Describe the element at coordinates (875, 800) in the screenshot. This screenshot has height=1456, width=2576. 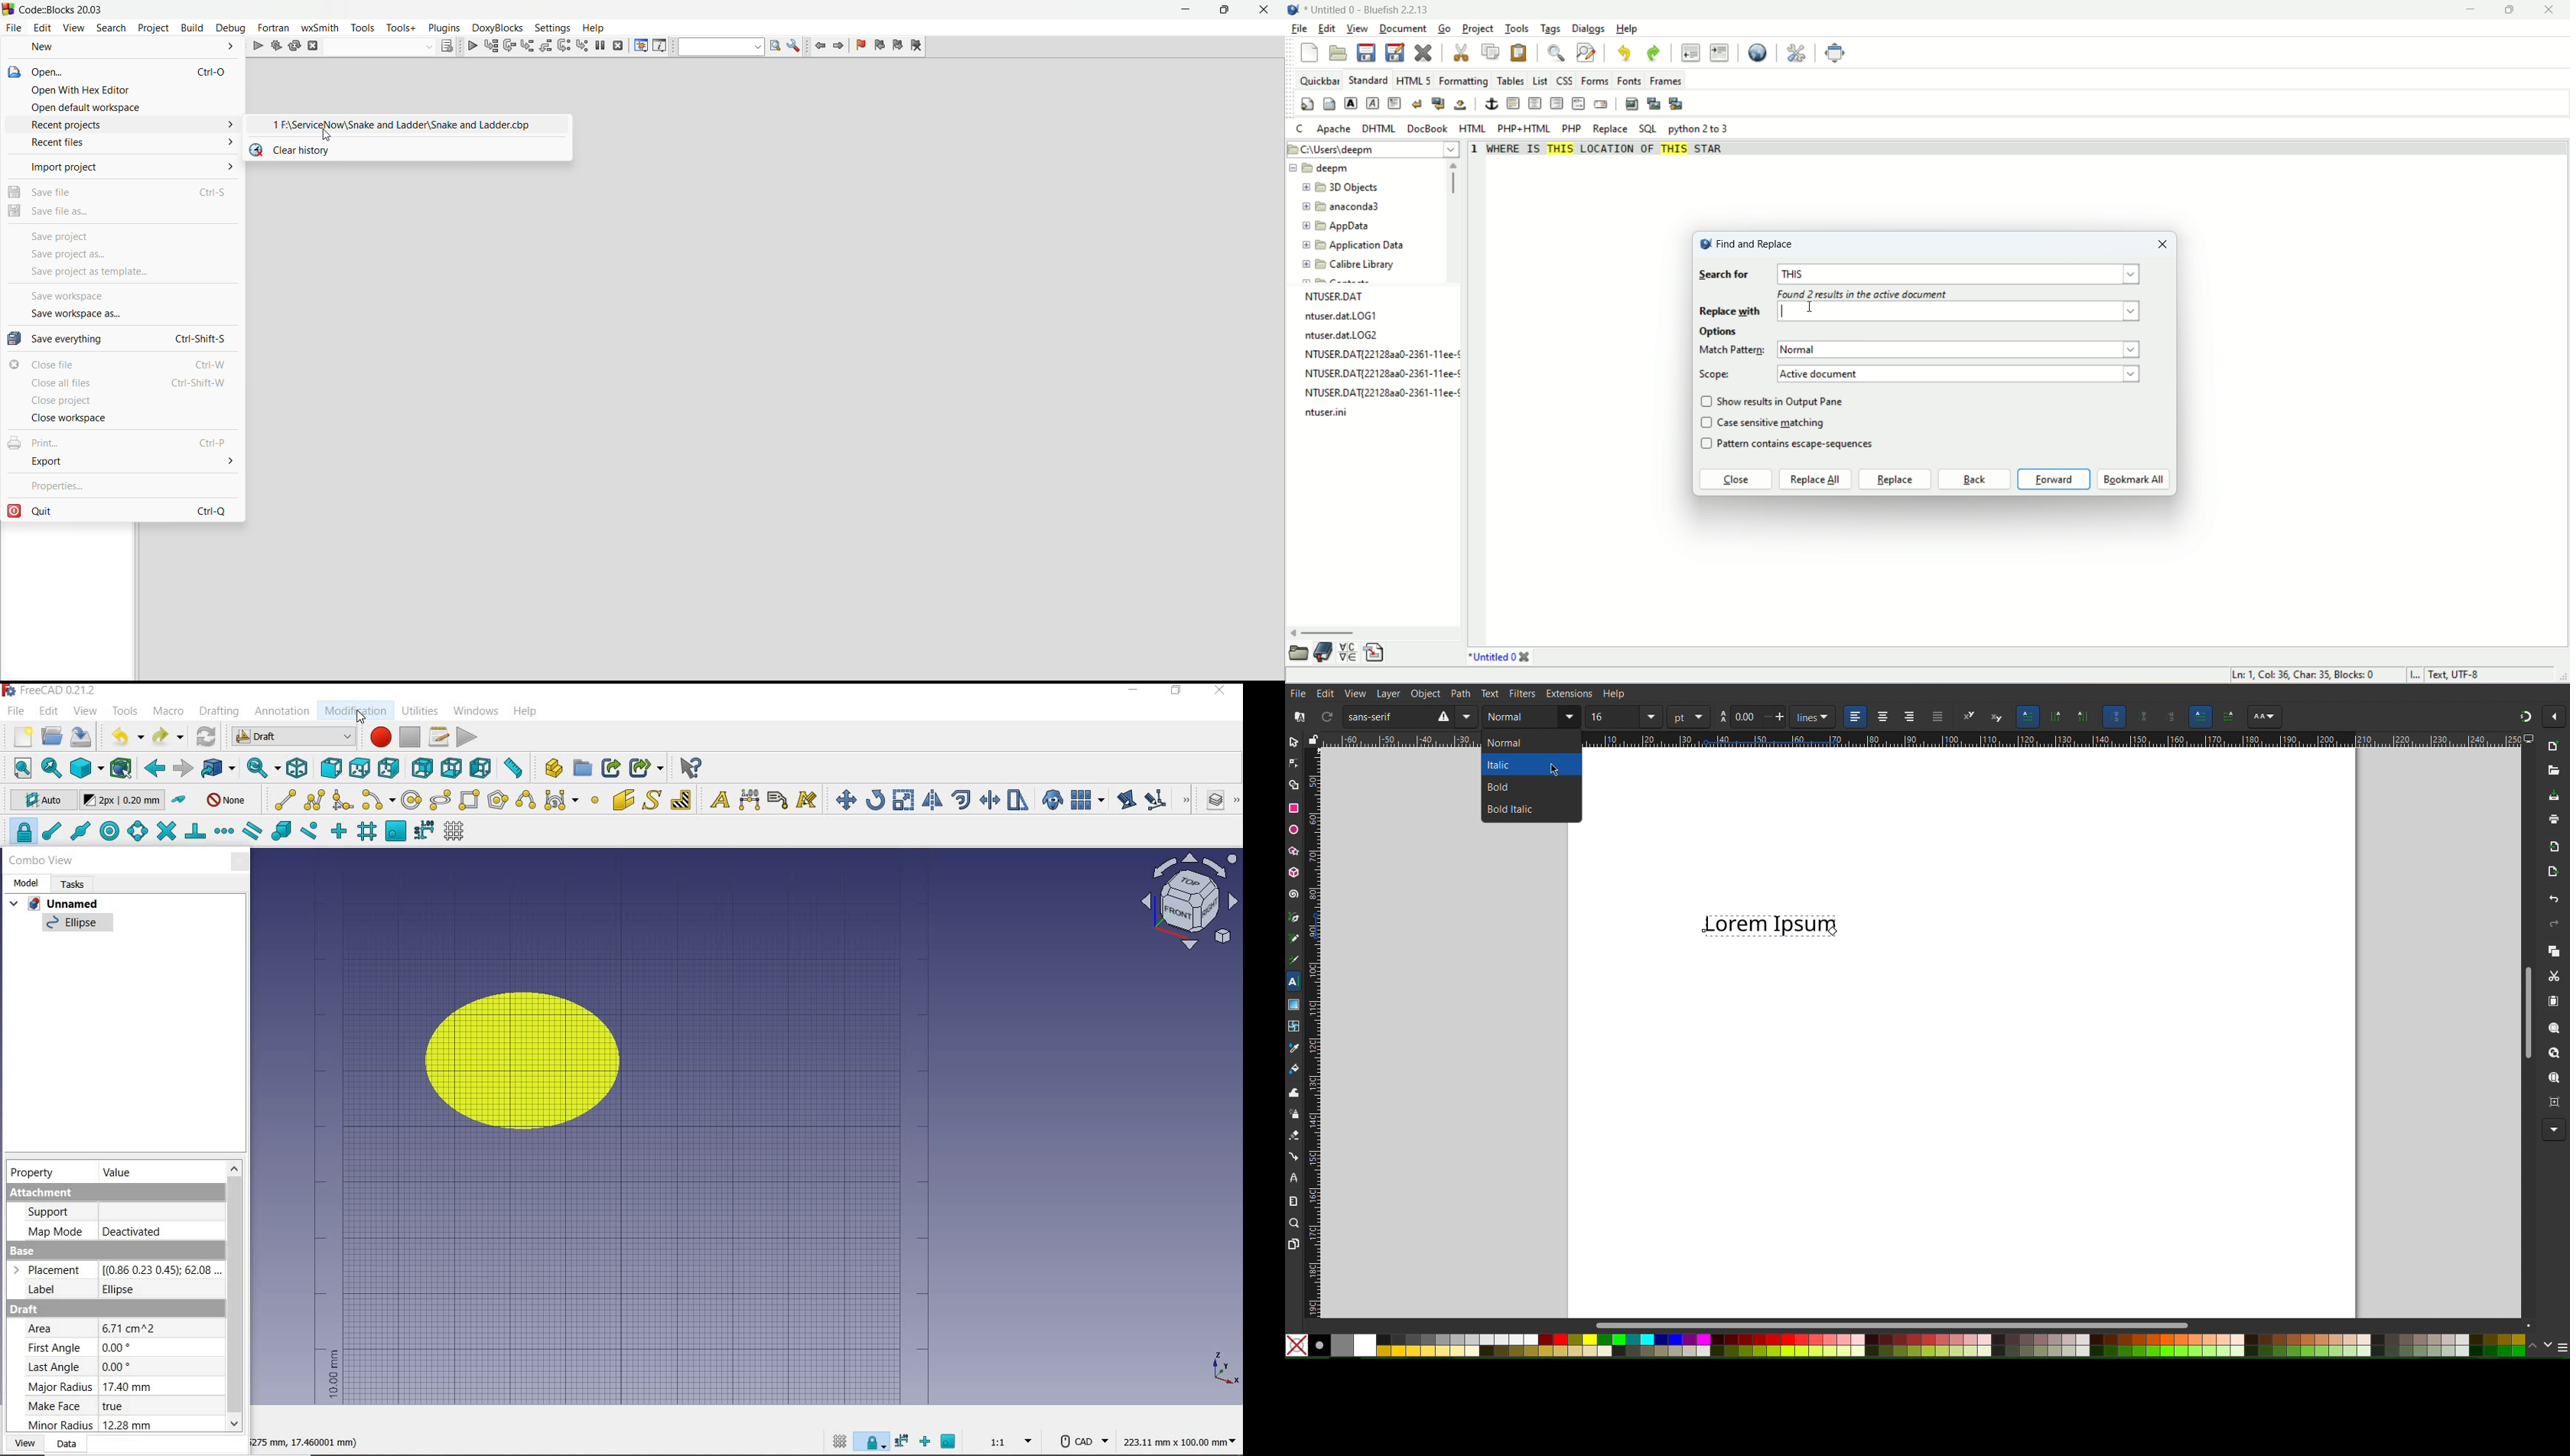
I see `rotate` at that location.